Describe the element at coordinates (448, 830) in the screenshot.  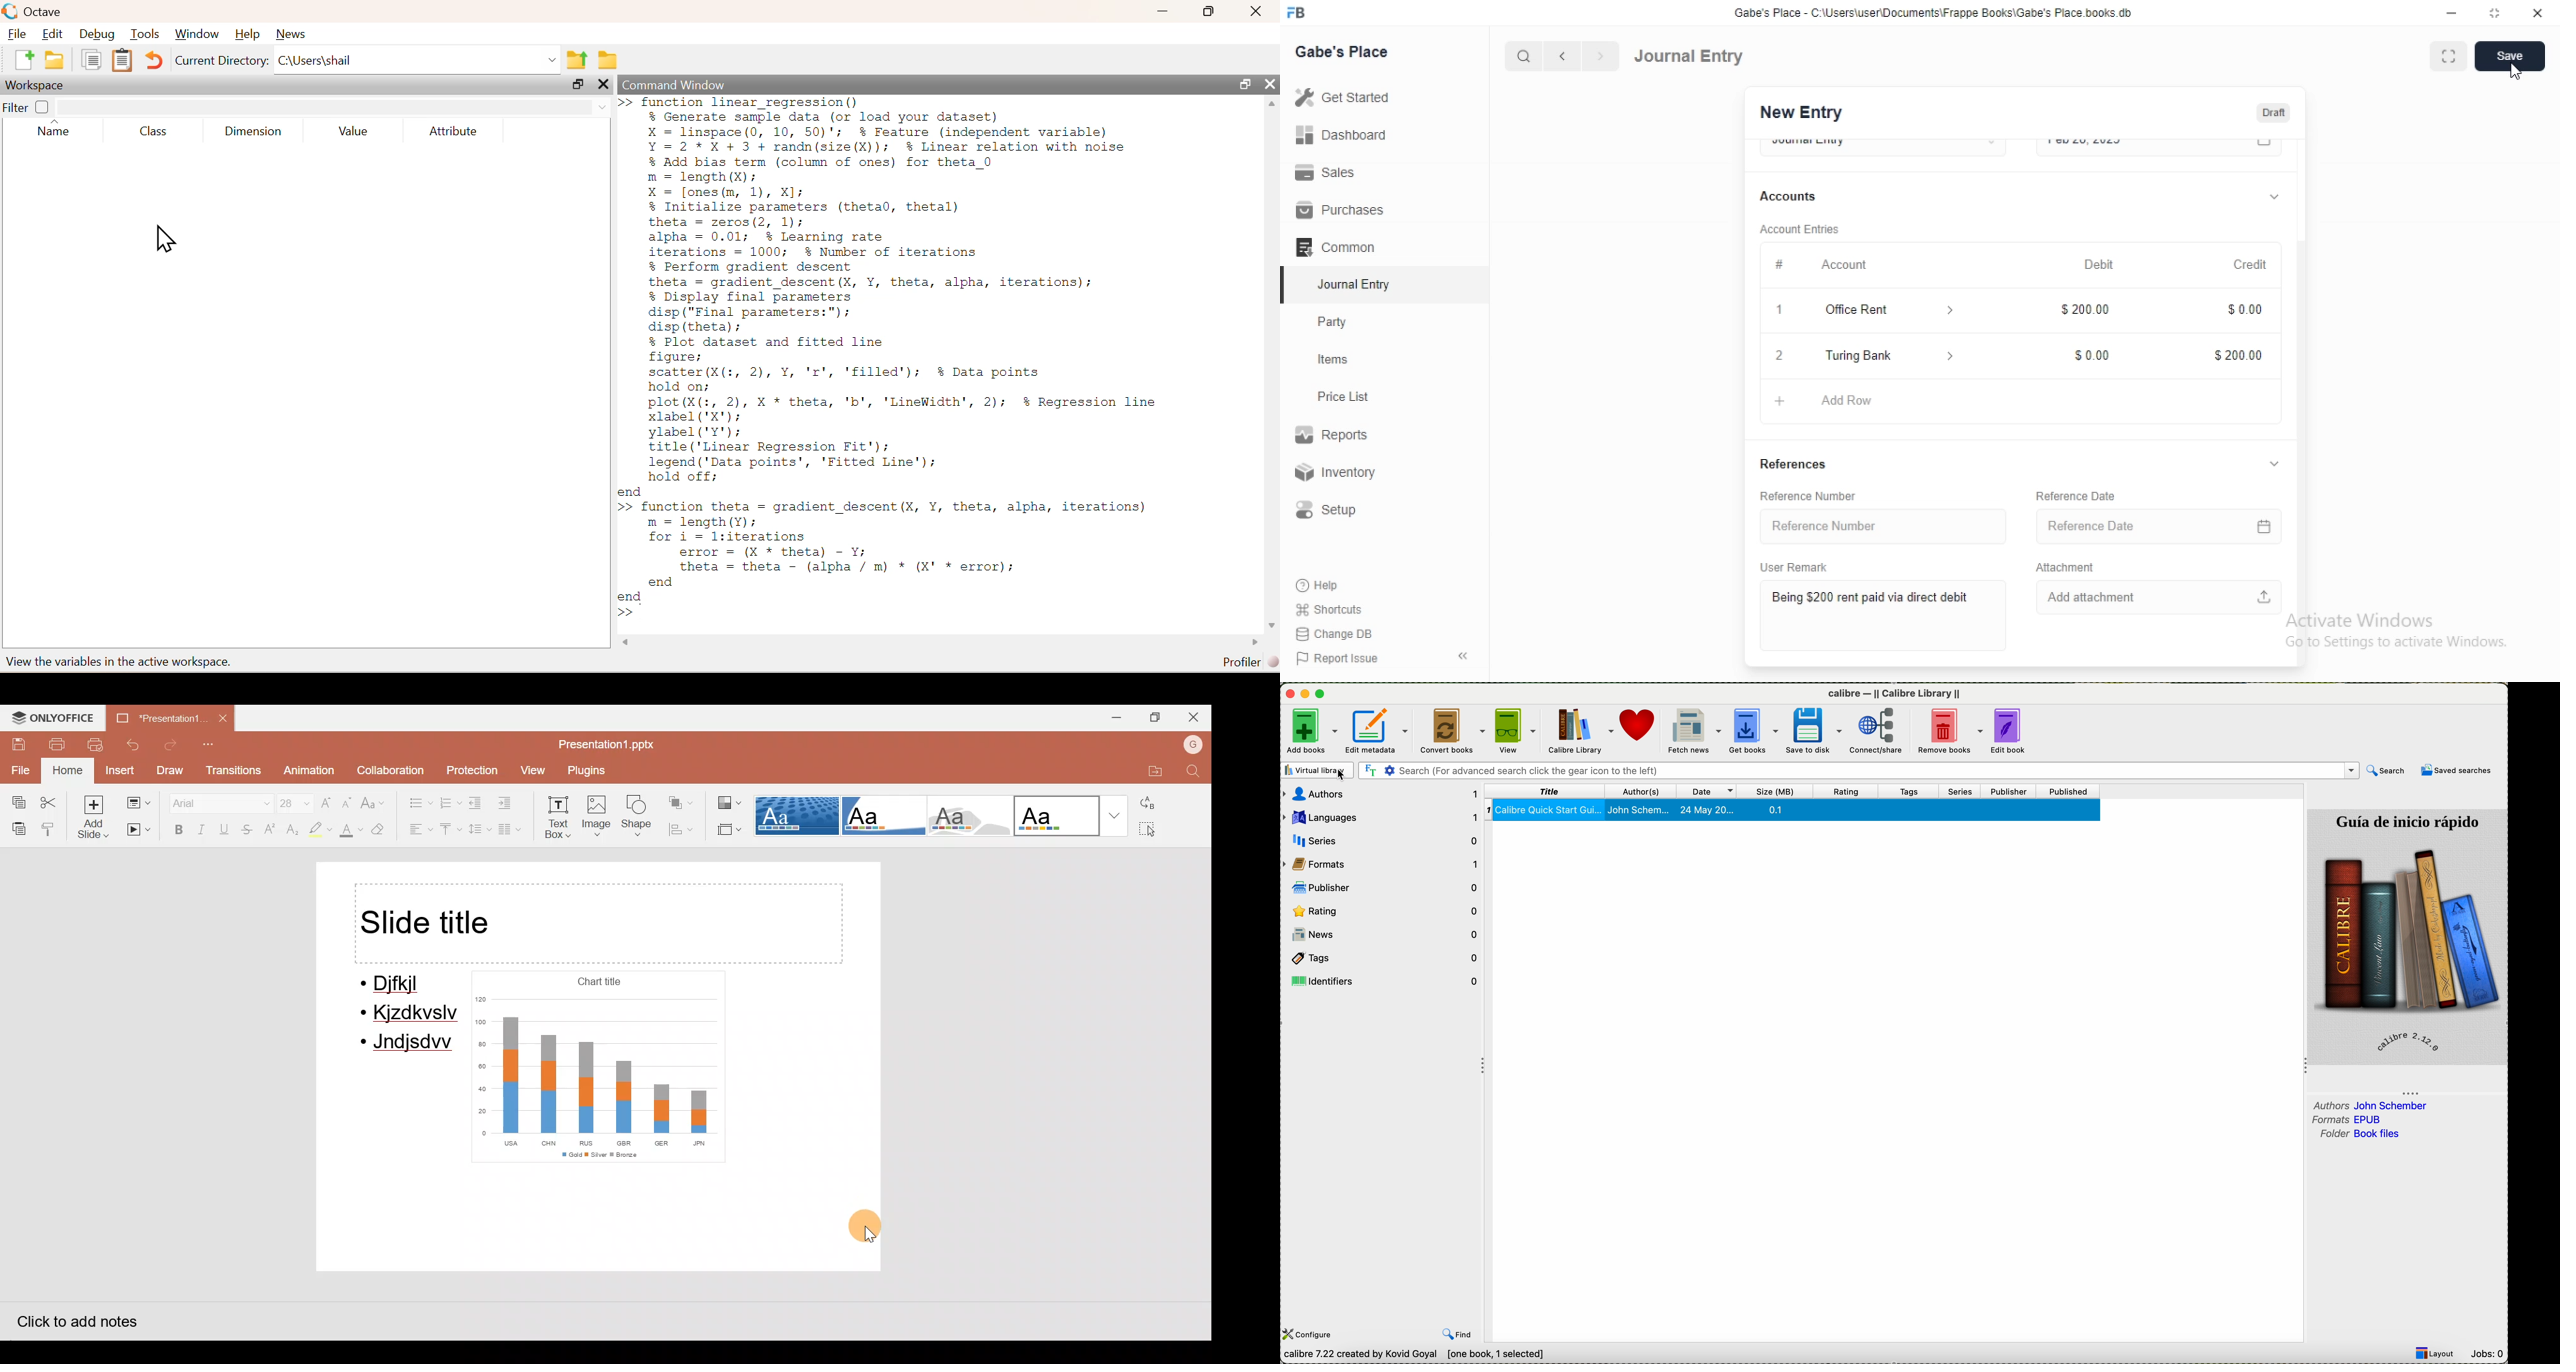
I see `Vertical align` at that location.